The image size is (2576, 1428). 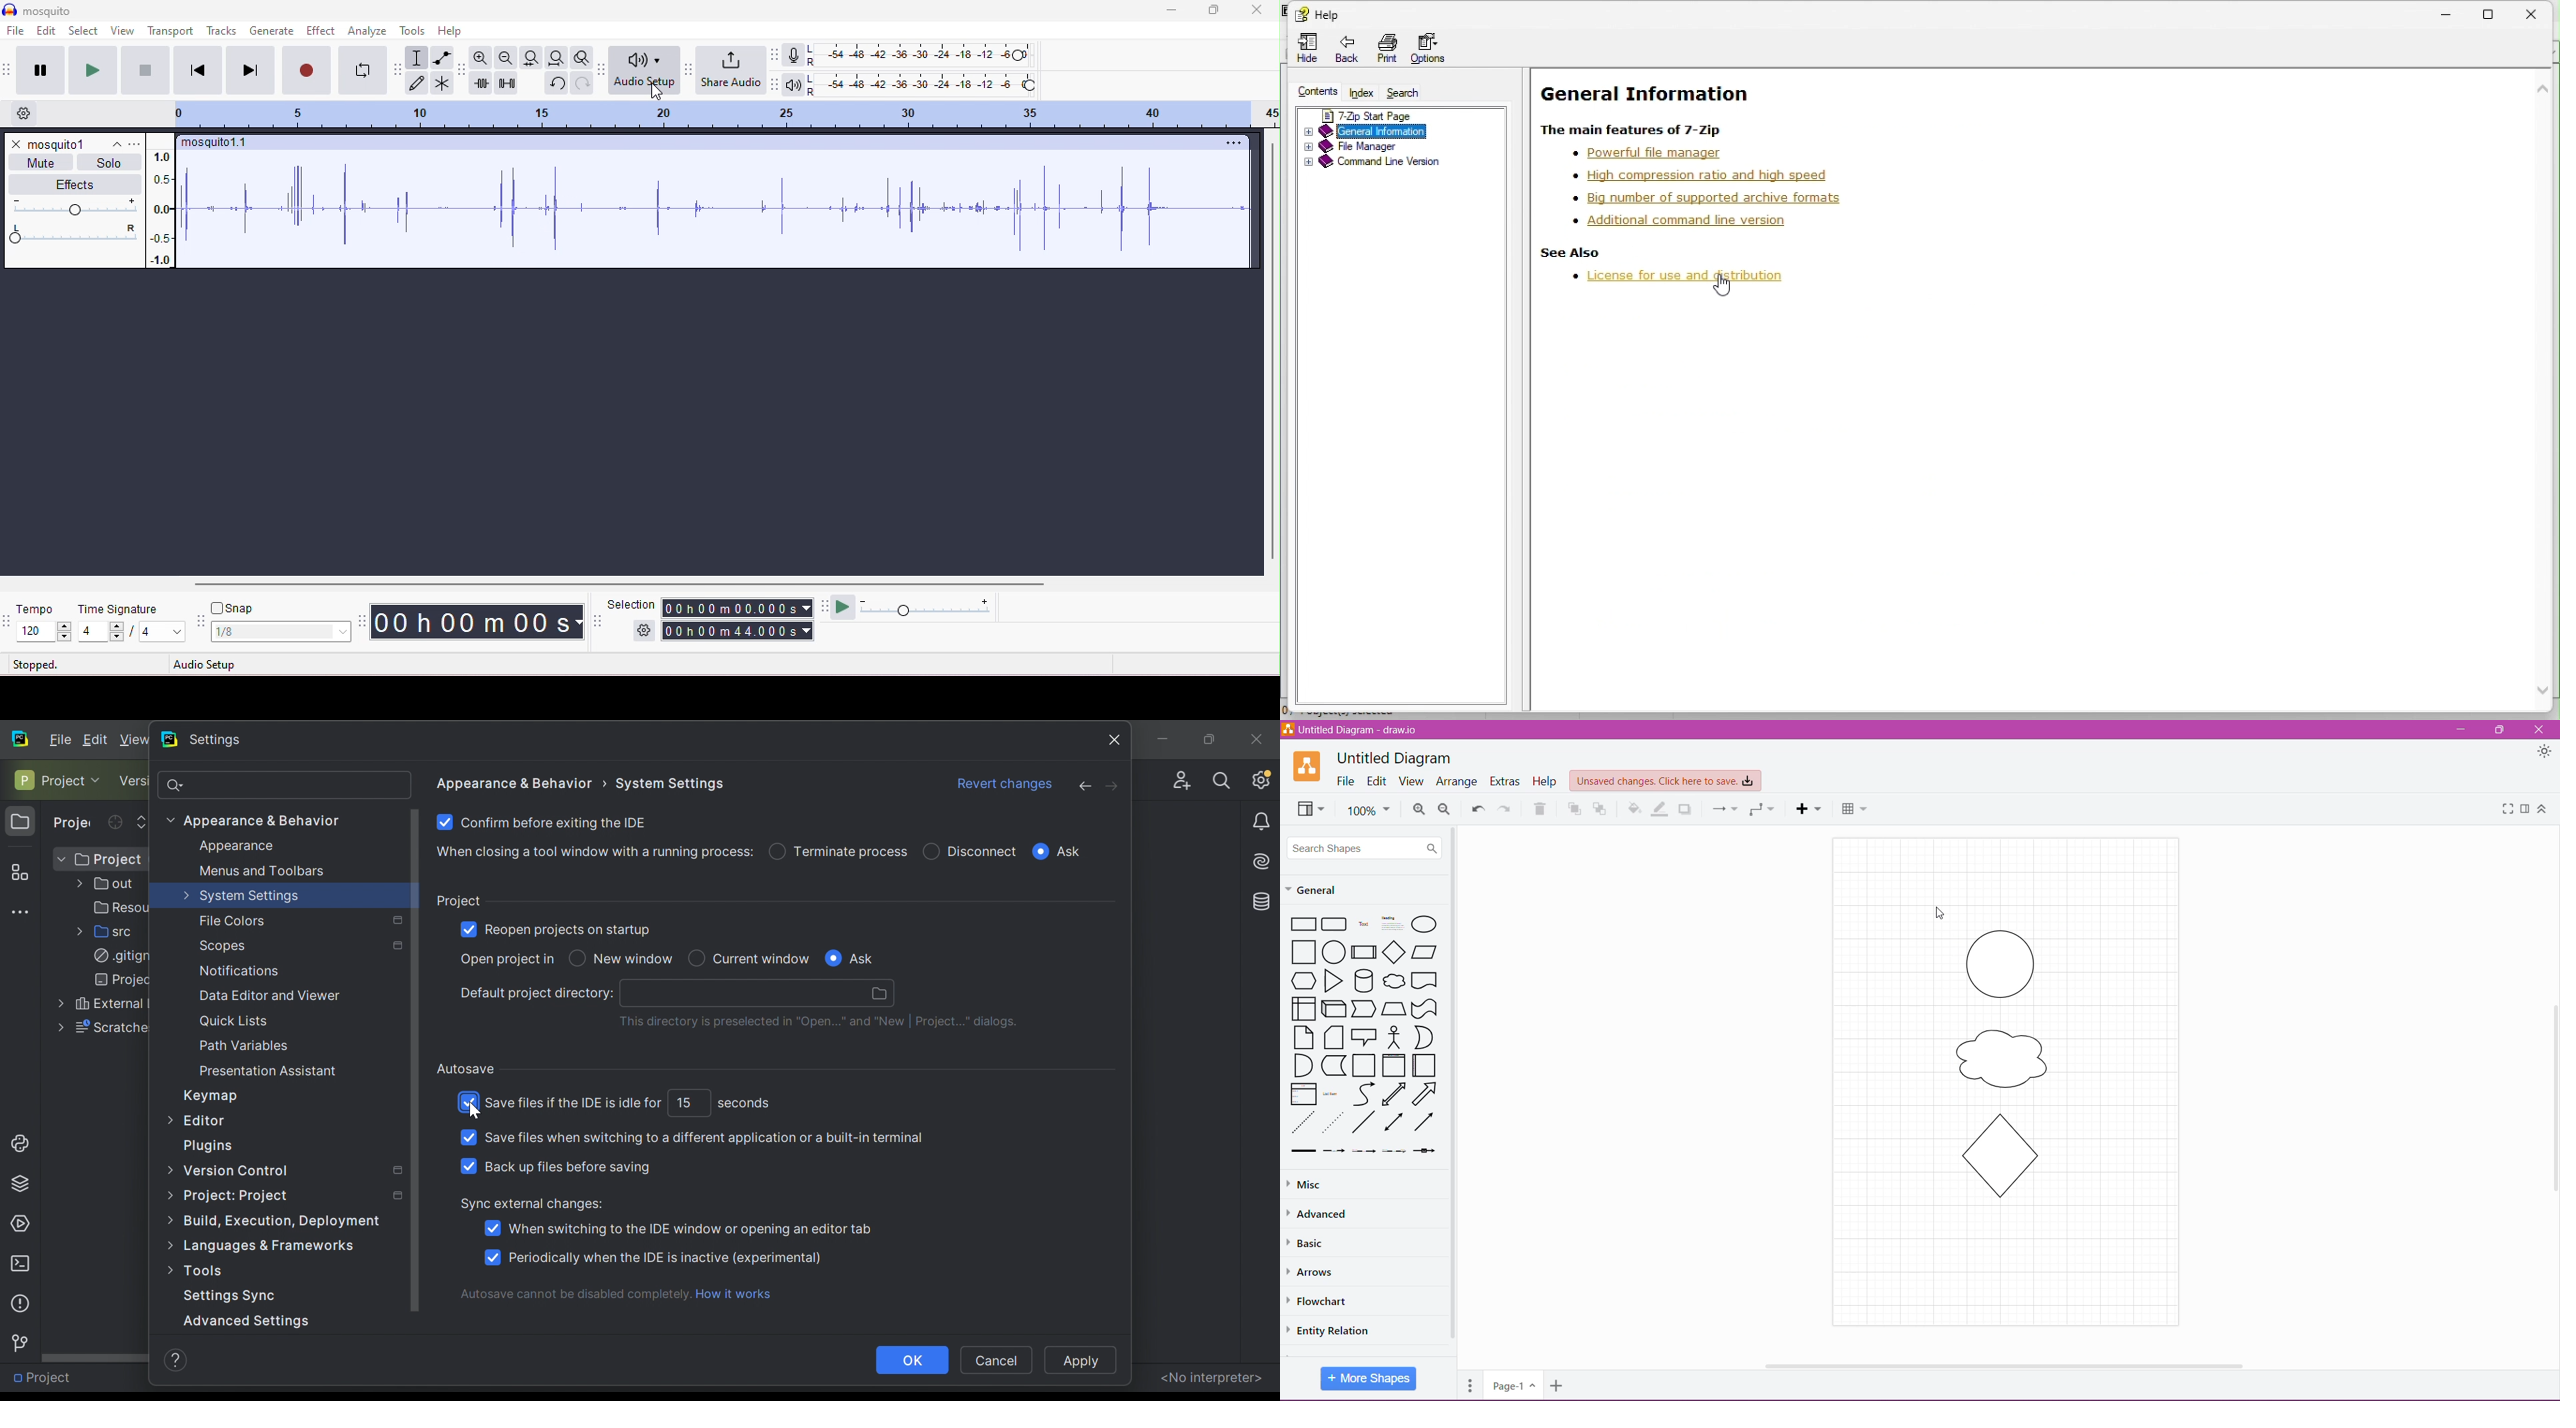 What do you see at coordinates (619, 585) in the screenshot?
I see `horizontal scroll bar` at bounding box center [619, 585].